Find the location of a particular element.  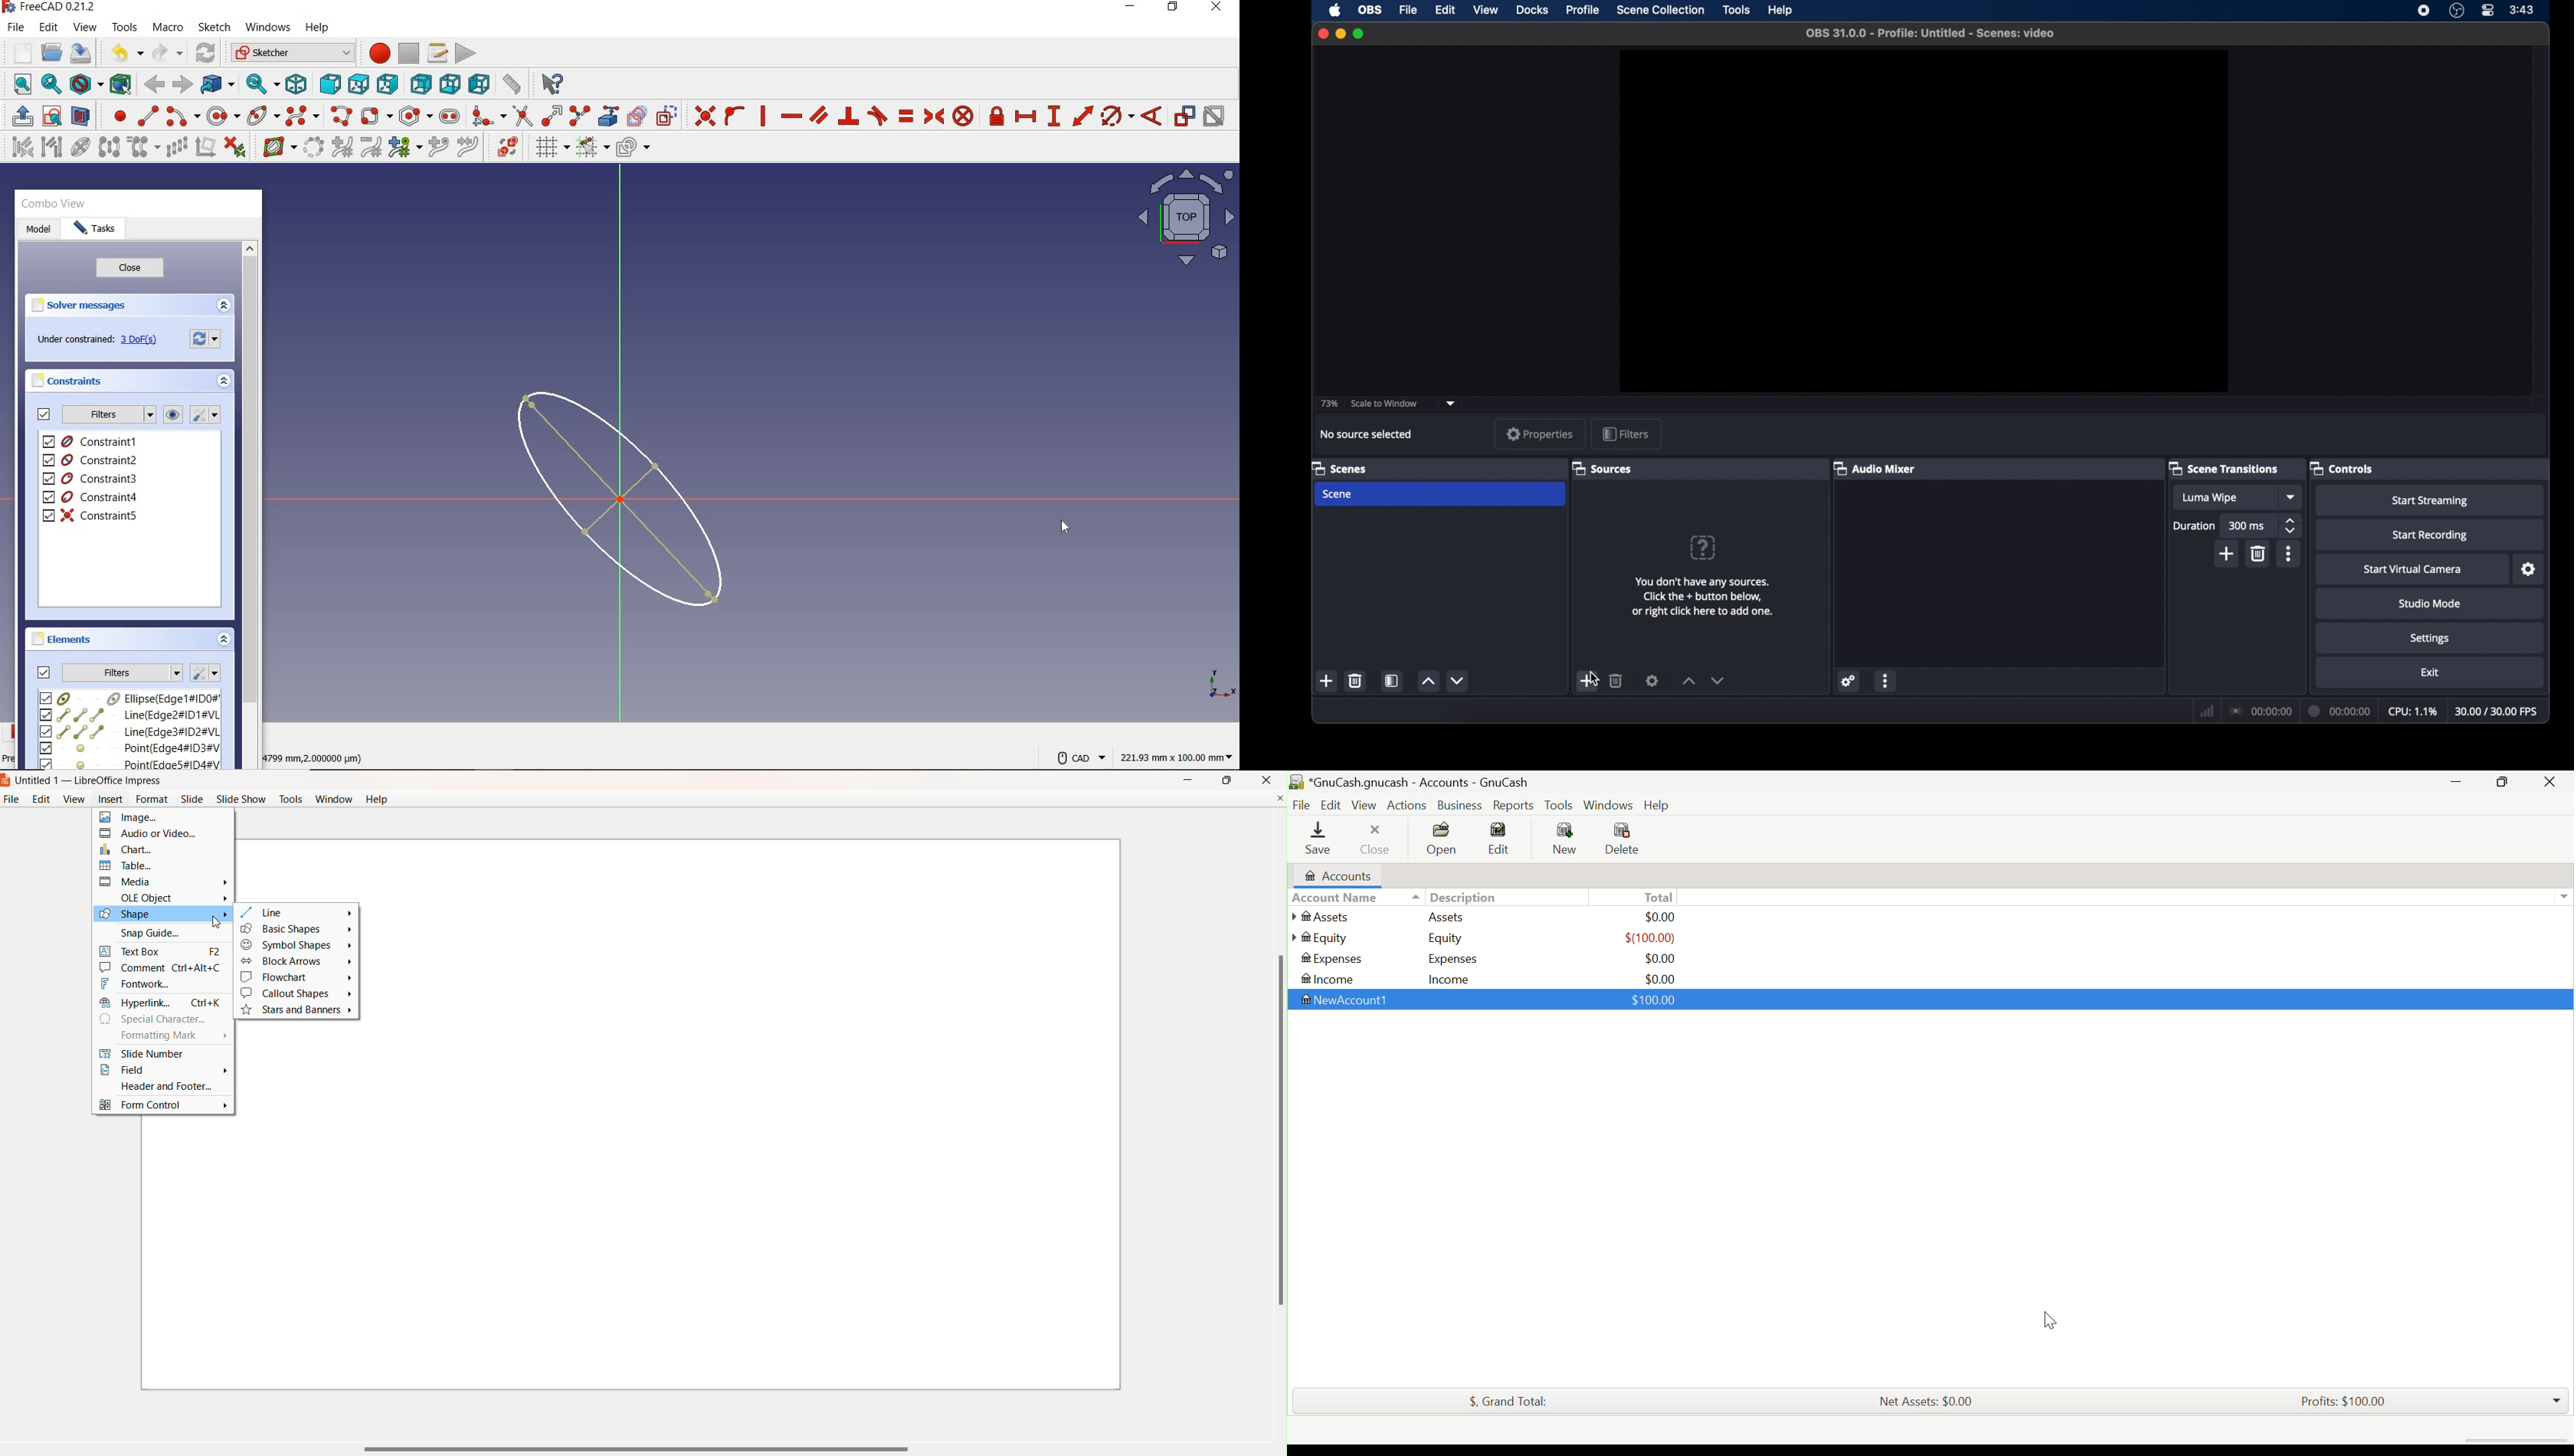

collapse is located at coordinates (224, 641).